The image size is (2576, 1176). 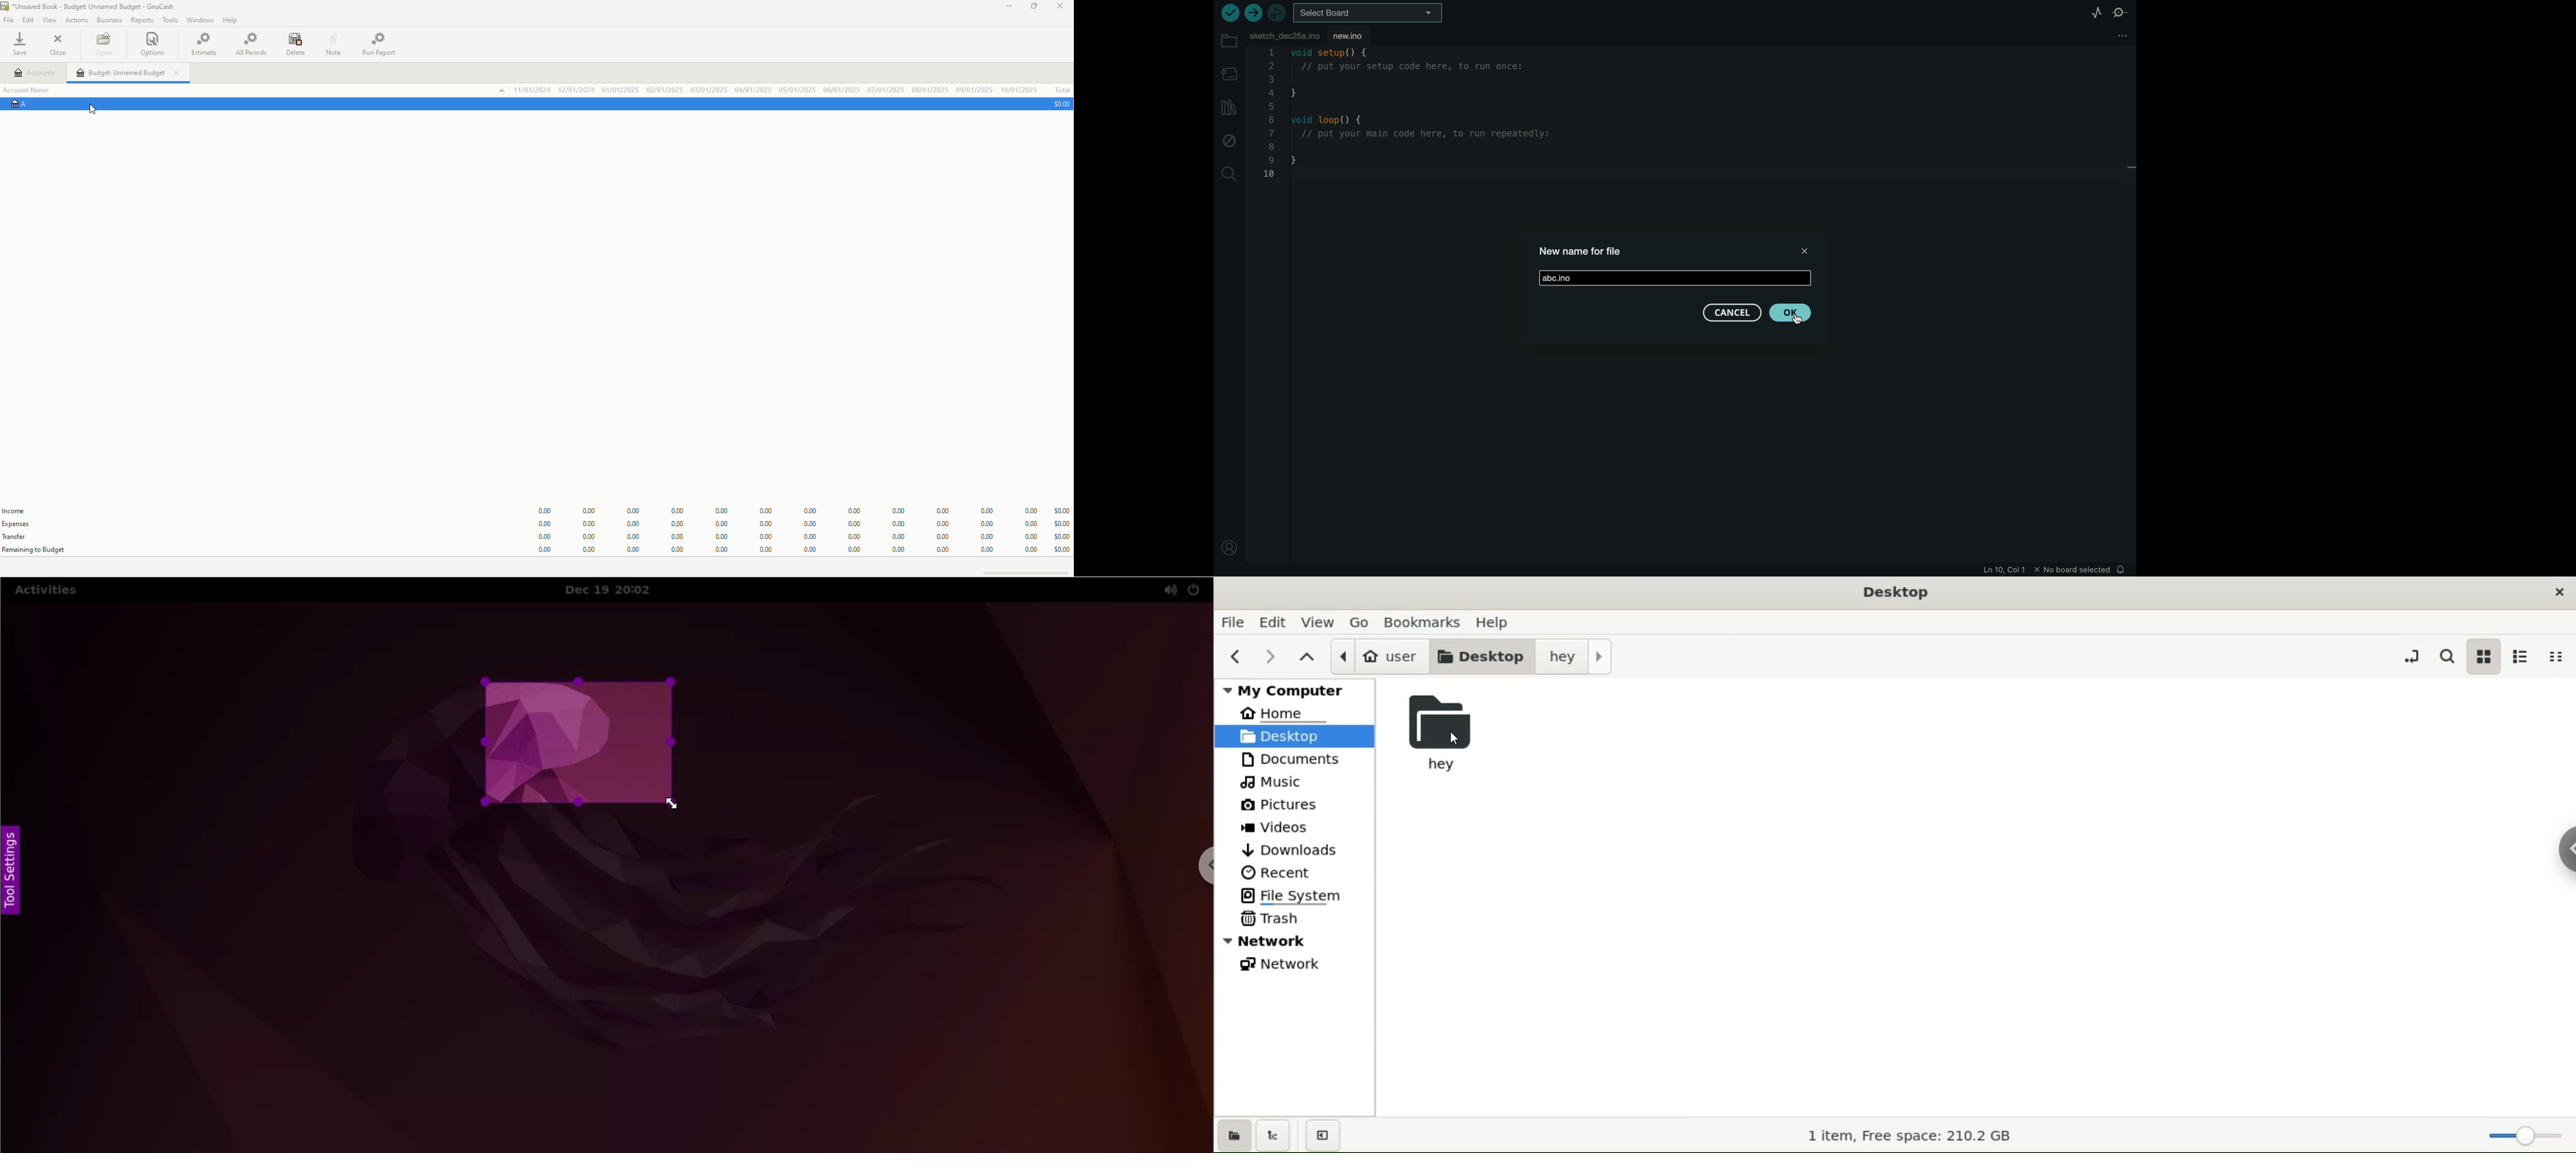 What do you see at coordinates (104, 44) in the screenshot?
I see `Open` at bounding box center [104, 44].